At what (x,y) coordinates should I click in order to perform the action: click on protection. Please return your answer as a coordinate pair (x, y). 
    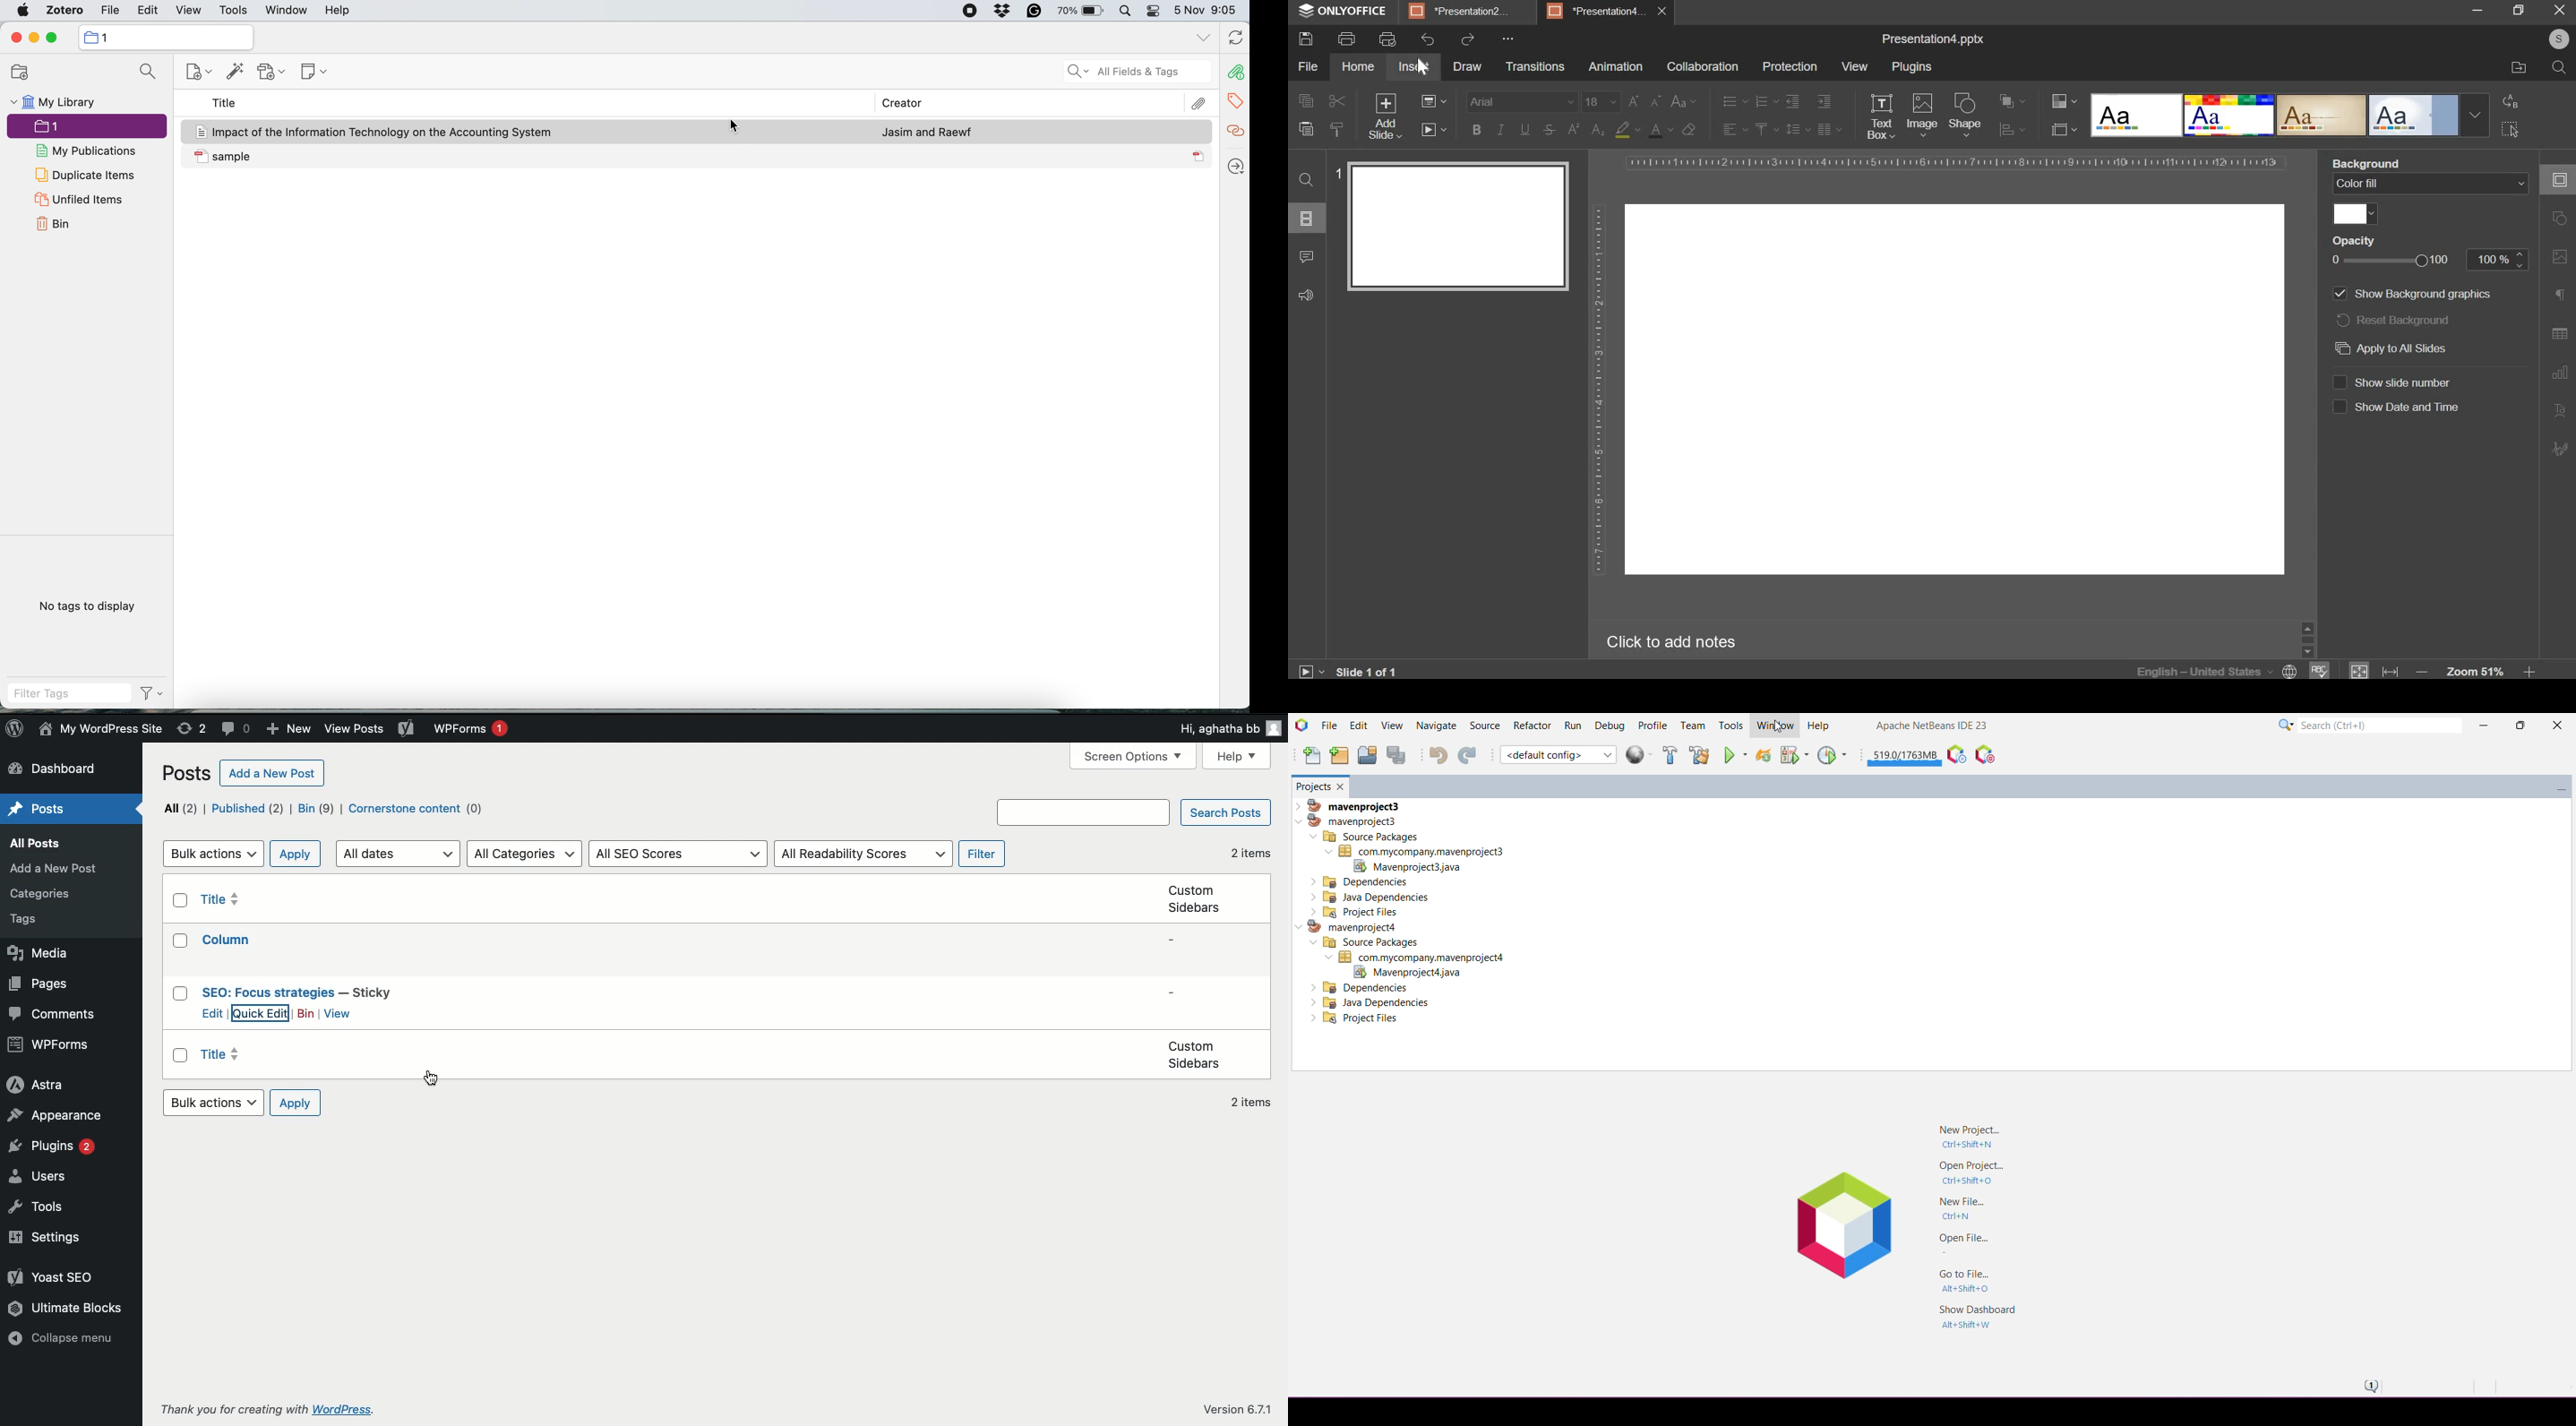
    Looking at the image, I should click on (1791, 67).